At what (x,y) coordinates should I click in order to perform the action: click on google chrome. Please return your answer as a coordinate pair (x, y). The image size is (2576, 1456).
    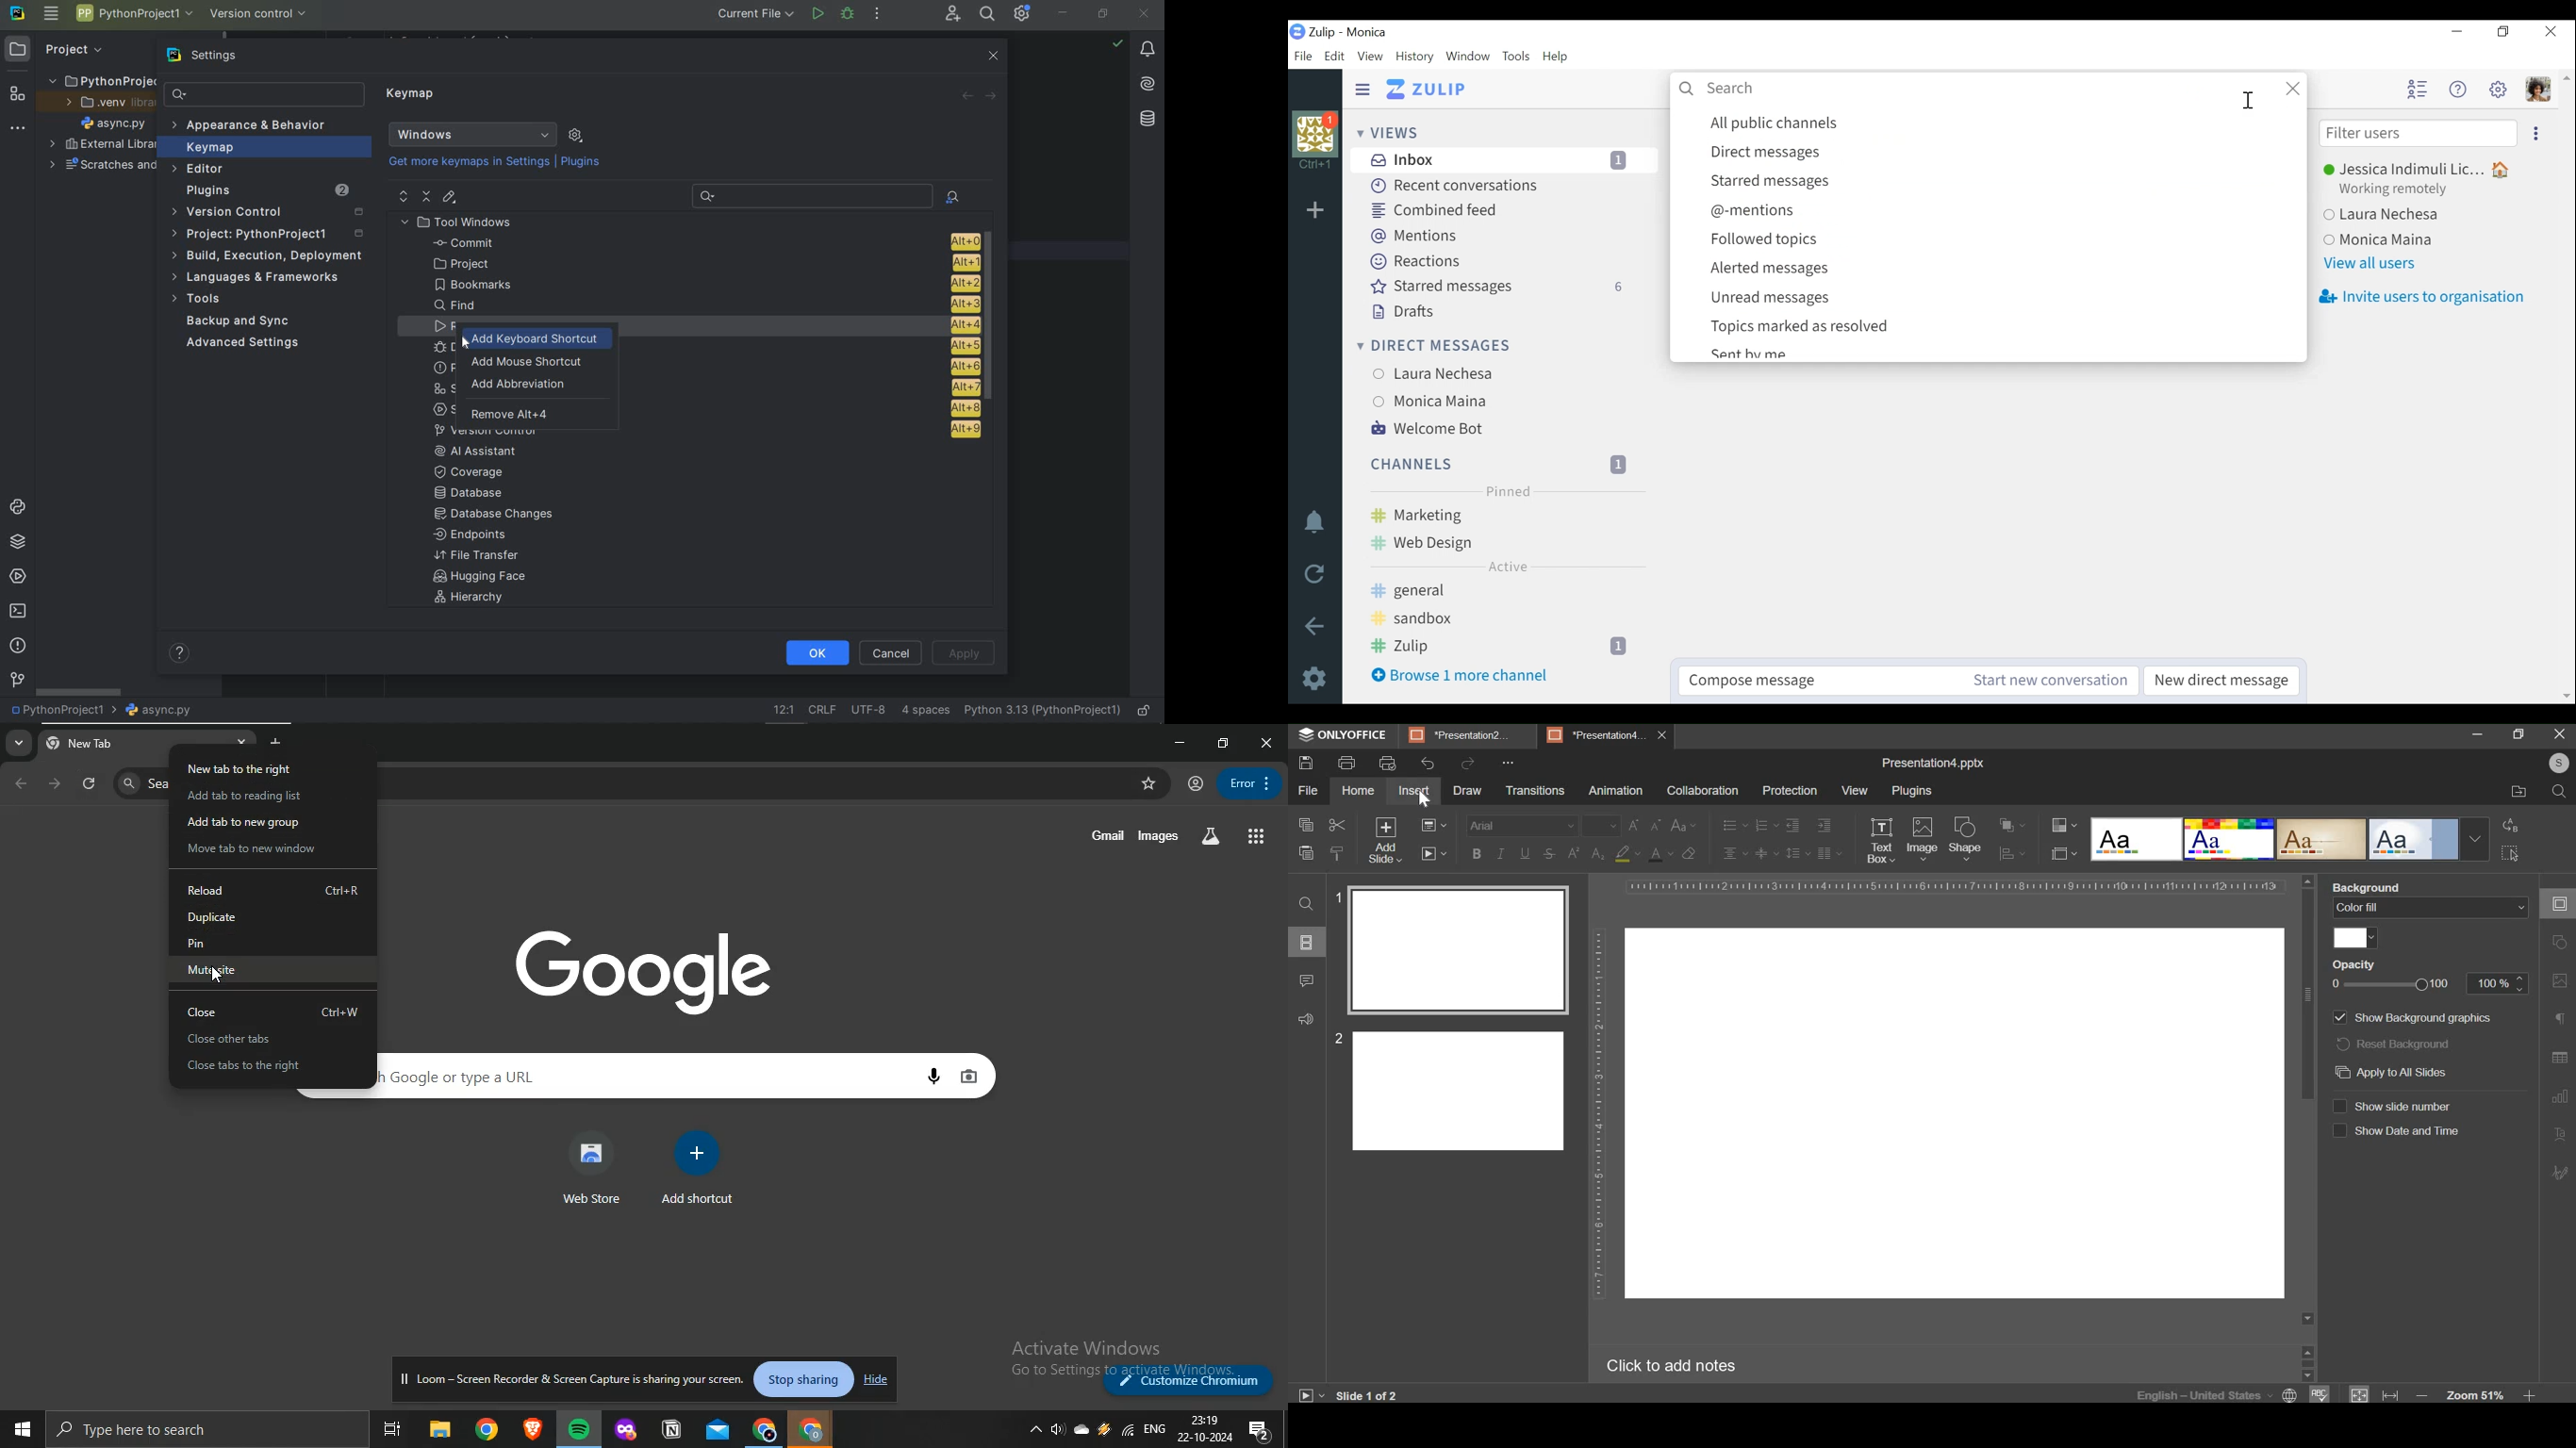
    Looking at the image, I should click on (813, 1430).